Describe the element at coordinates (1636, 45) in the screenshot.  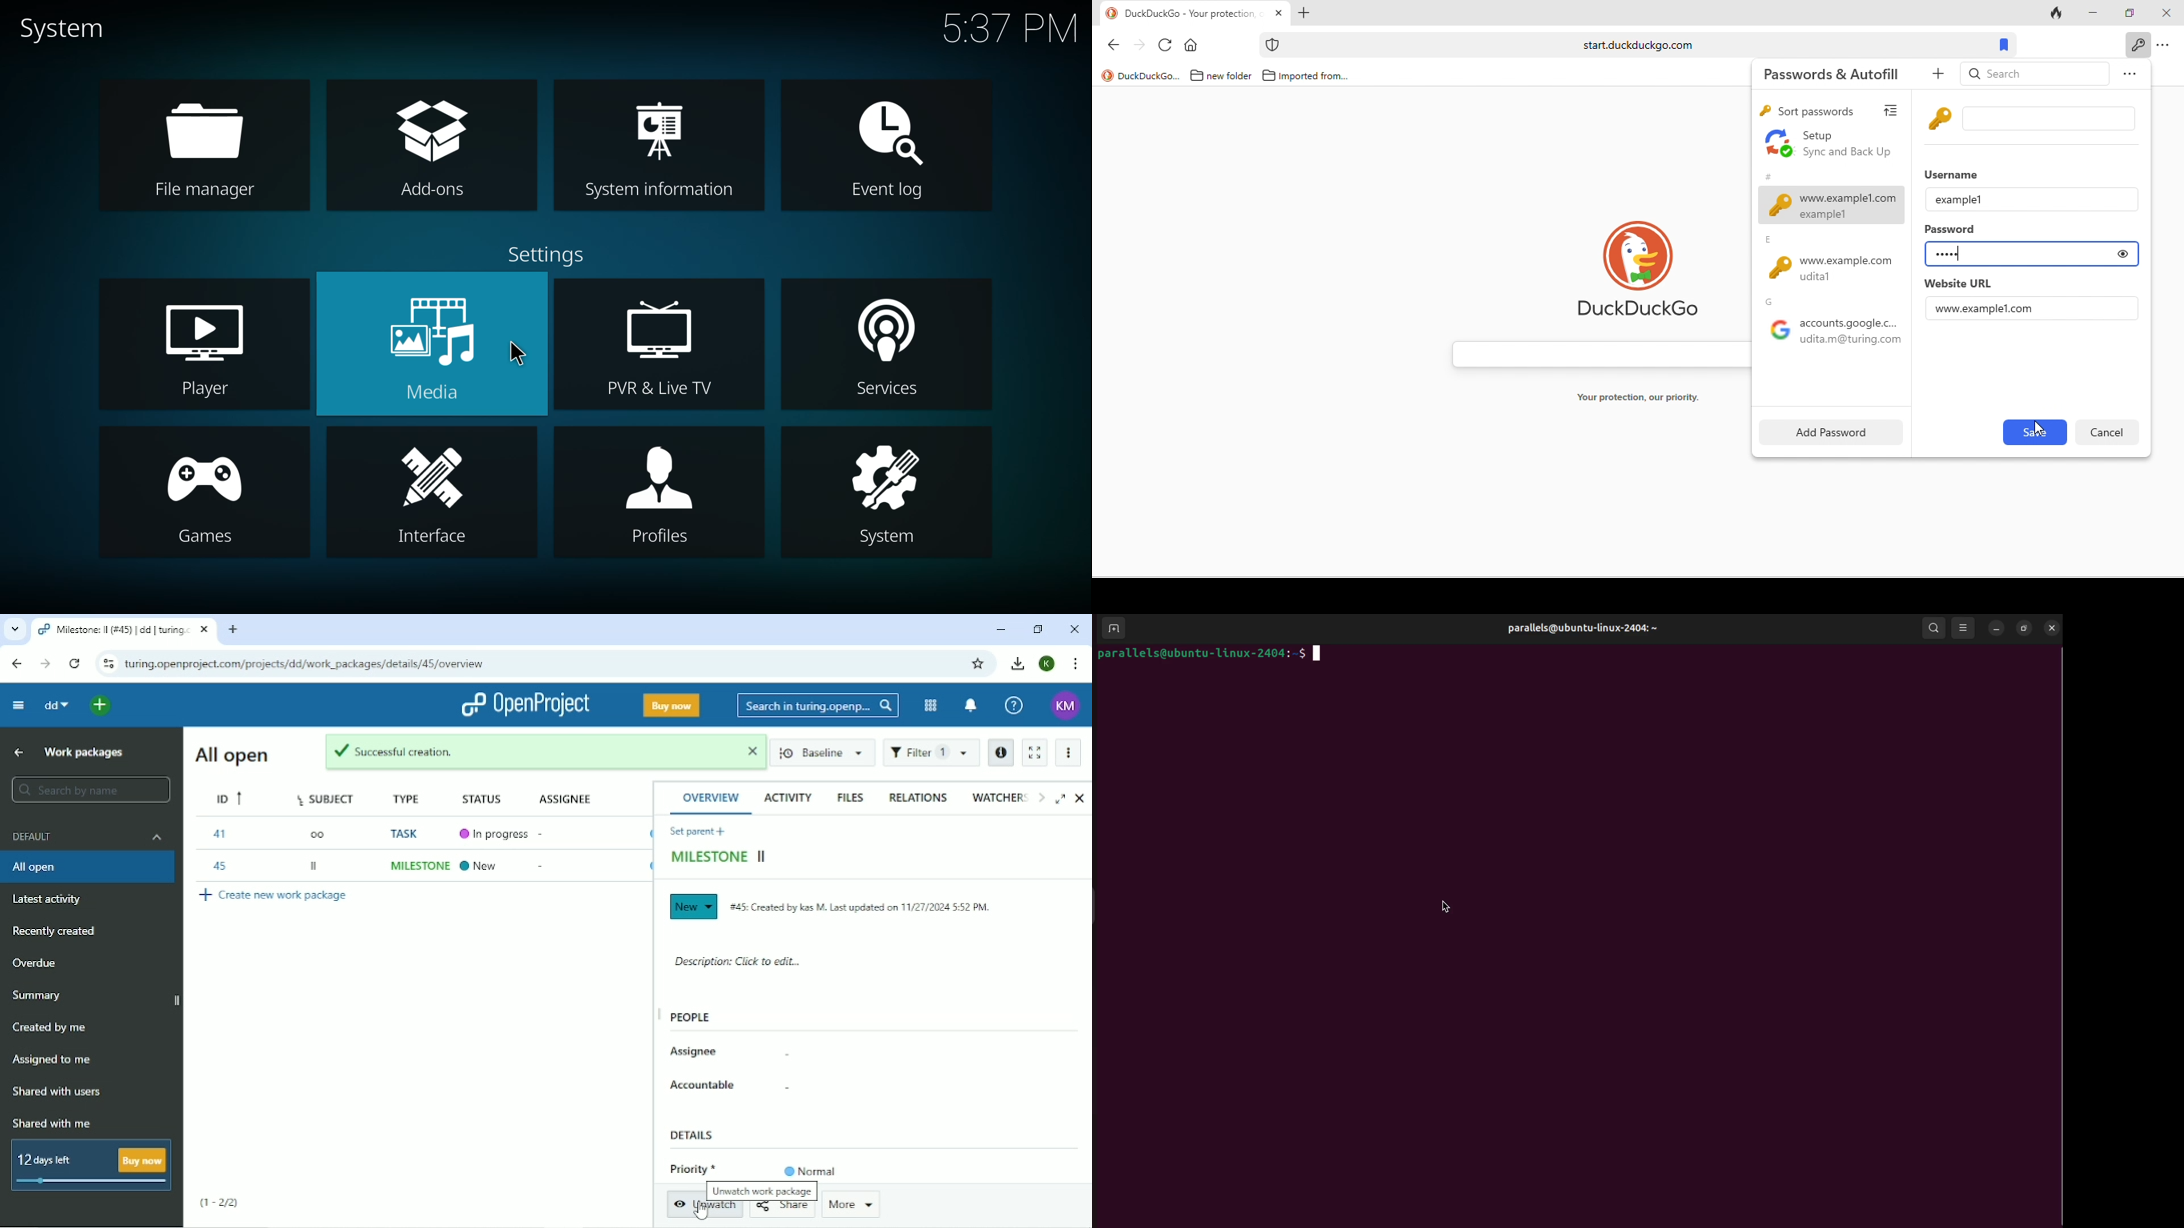
I see `start.duckduckgo.com` at that location.